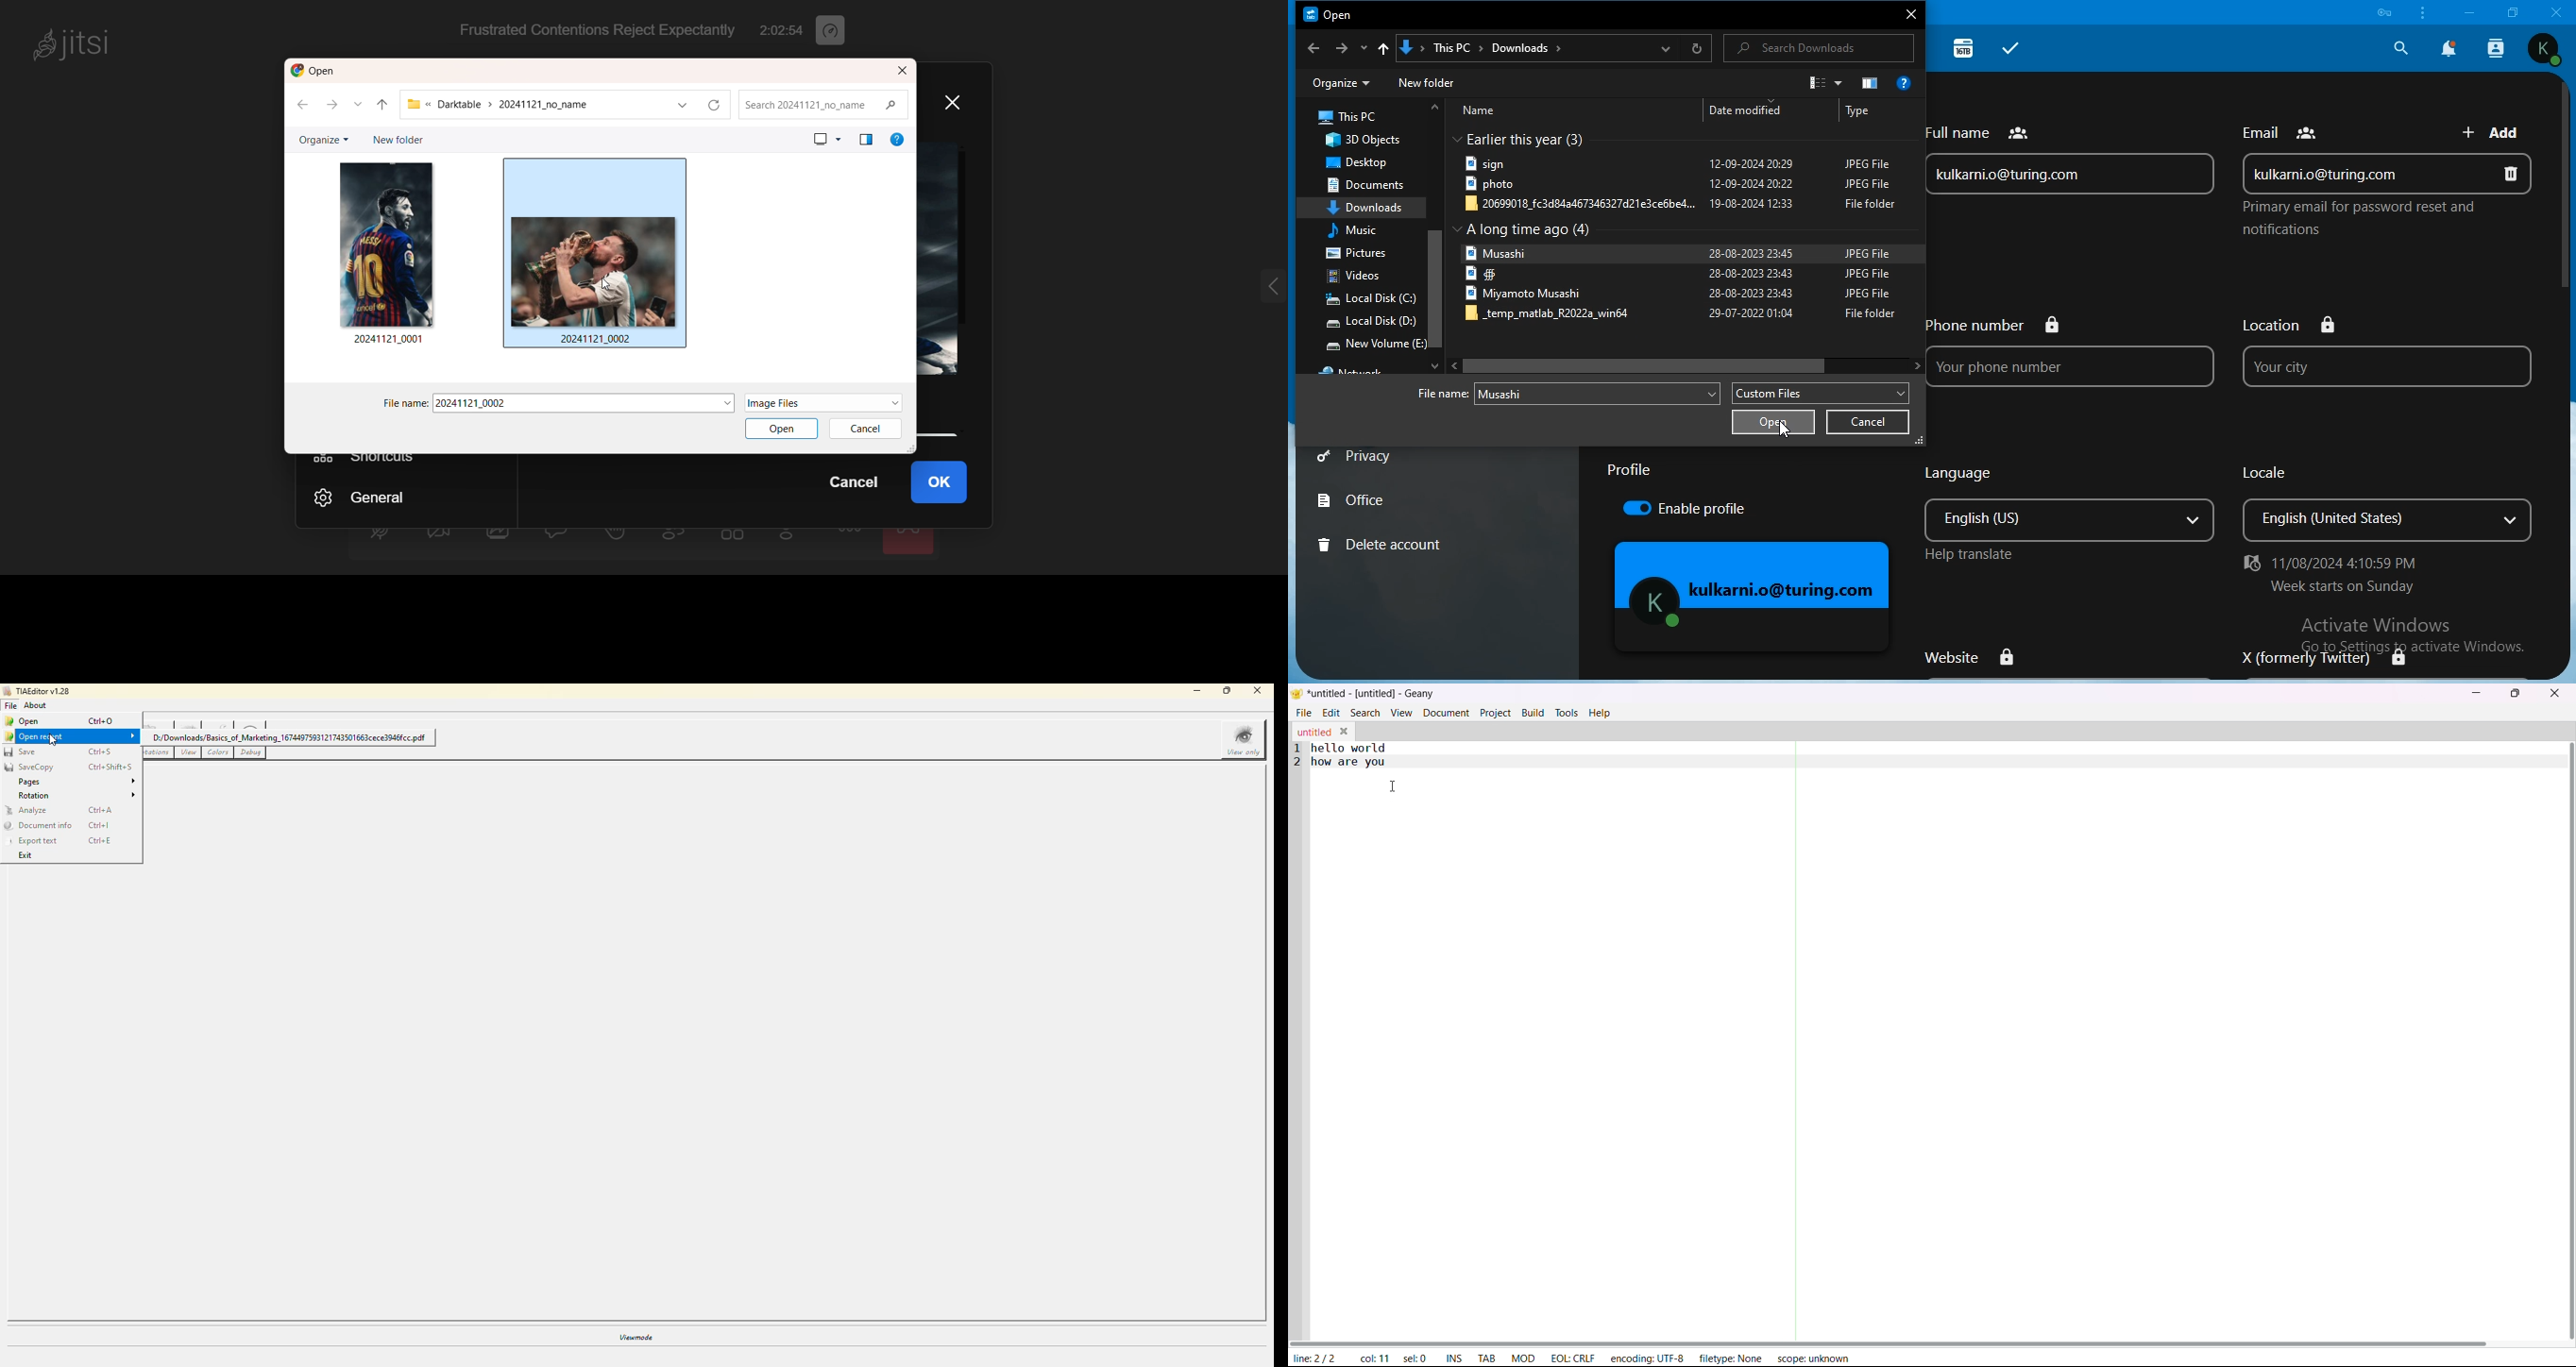  What do you see at coordinates (1965, 47) in the screenshot?
I see `16TB` at bounding box center [1965, 47].